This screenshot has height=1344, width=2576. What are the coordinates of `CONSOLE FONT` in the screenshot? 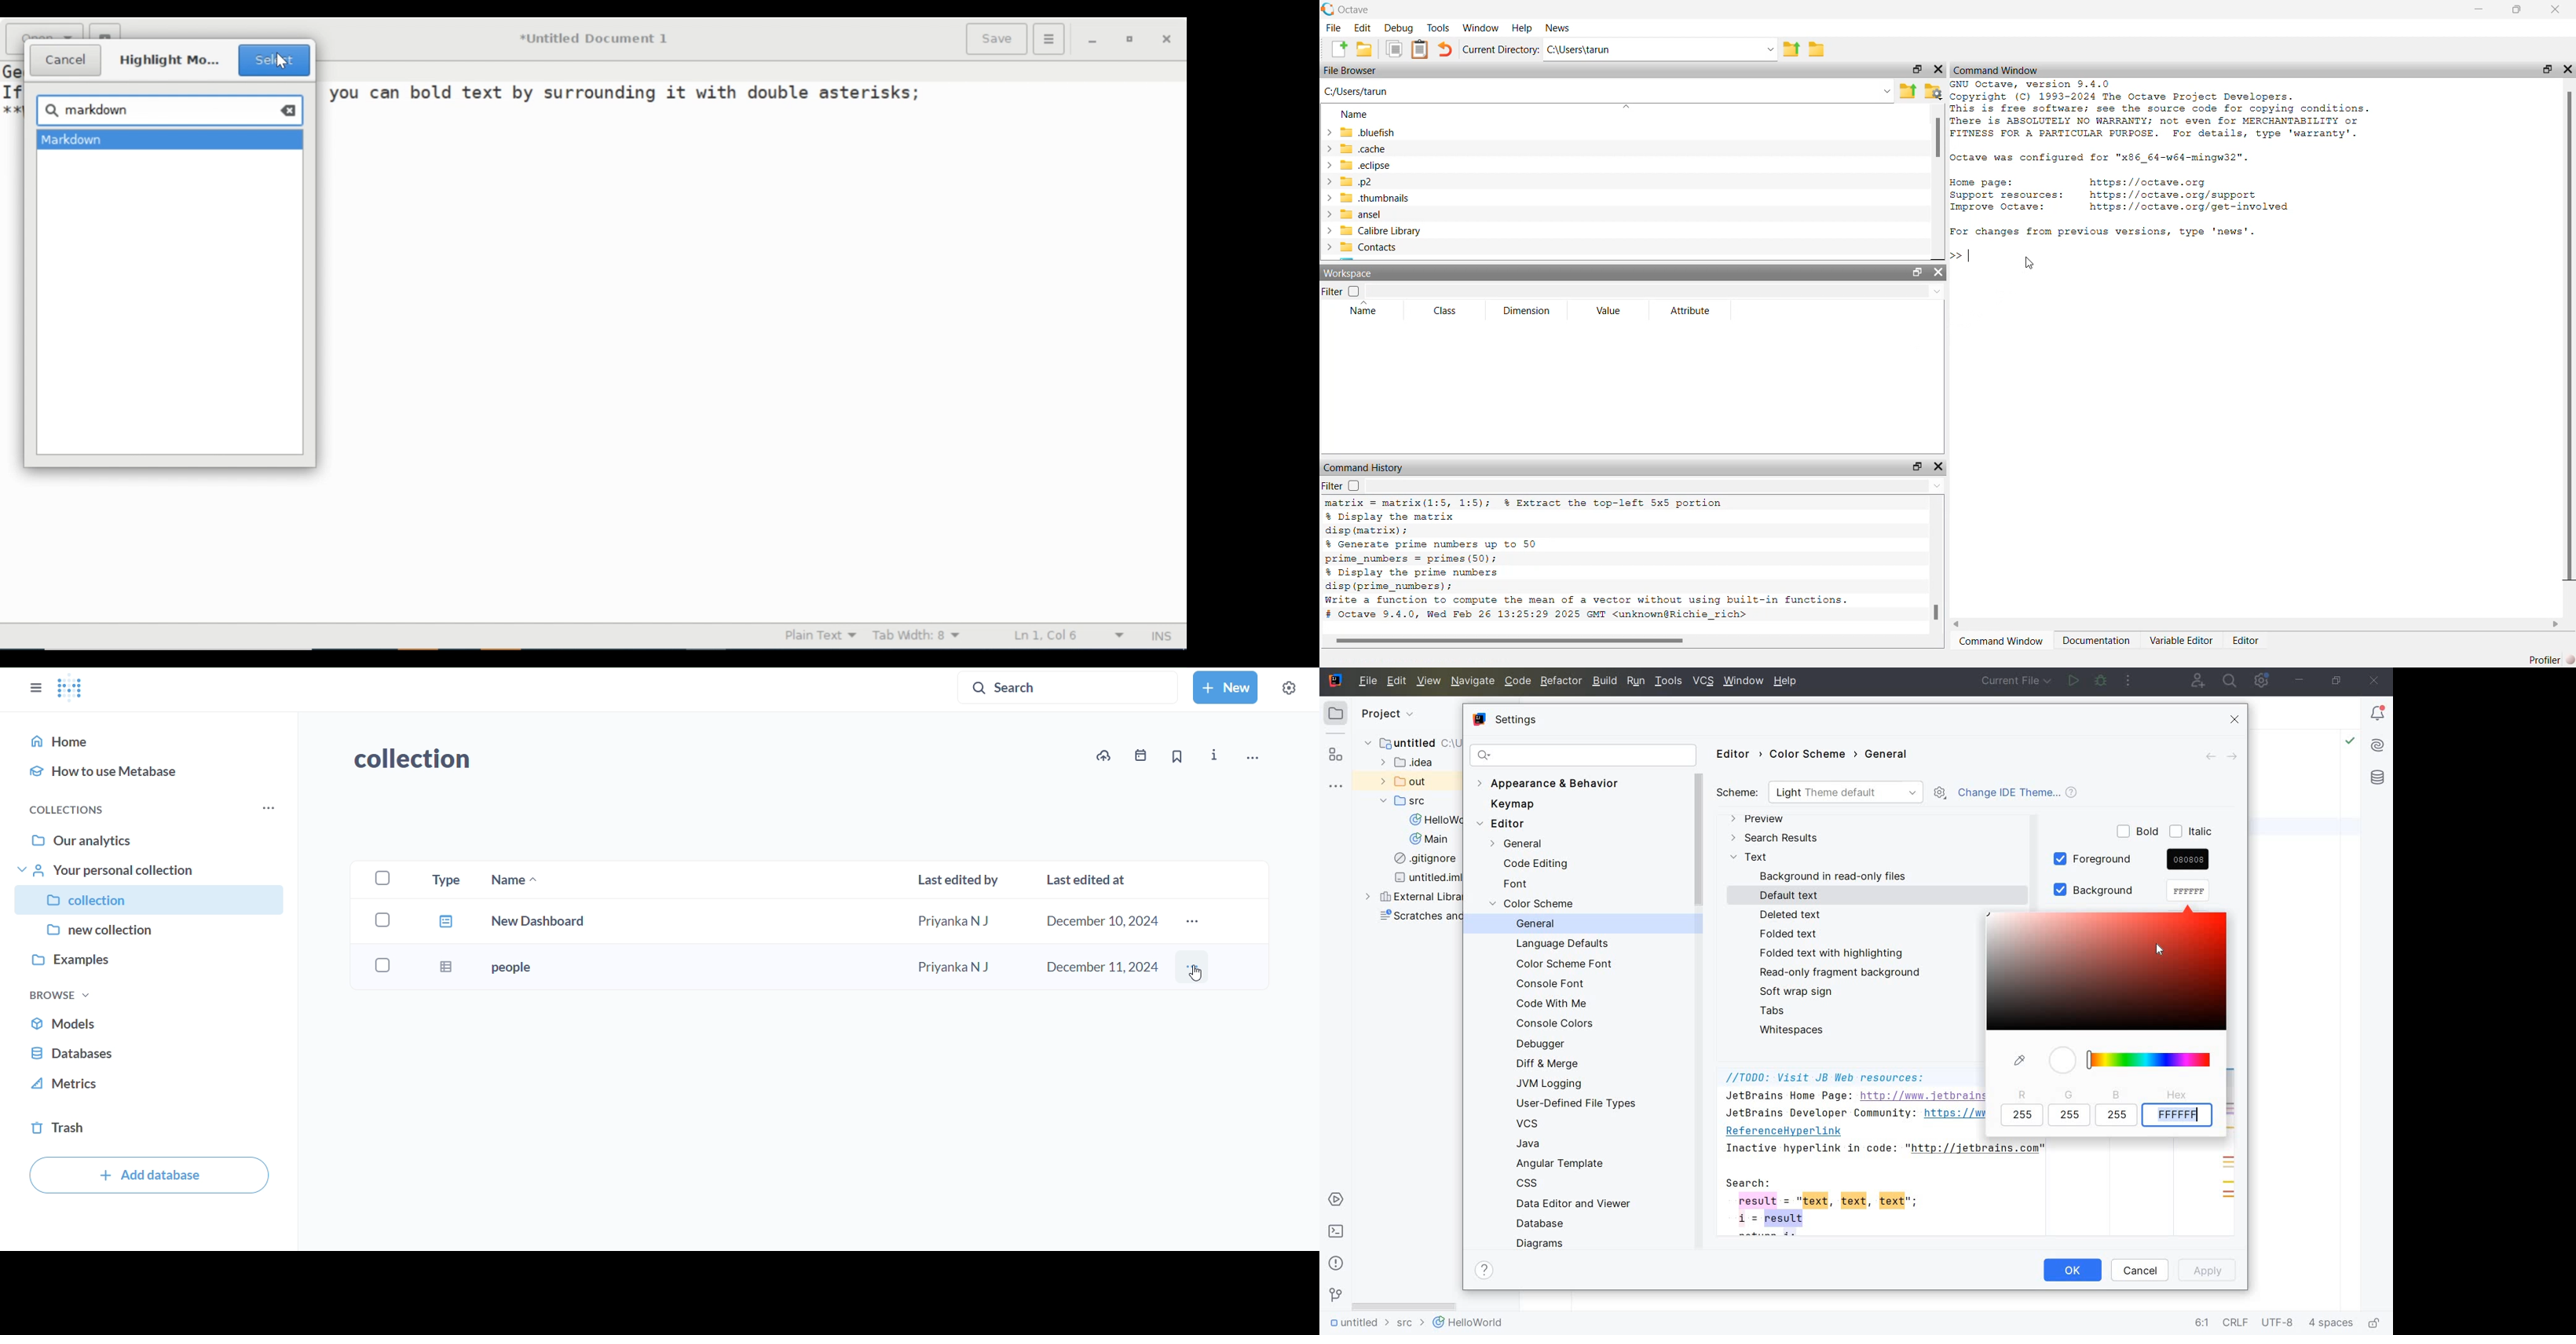 It's located at (1552, 983).